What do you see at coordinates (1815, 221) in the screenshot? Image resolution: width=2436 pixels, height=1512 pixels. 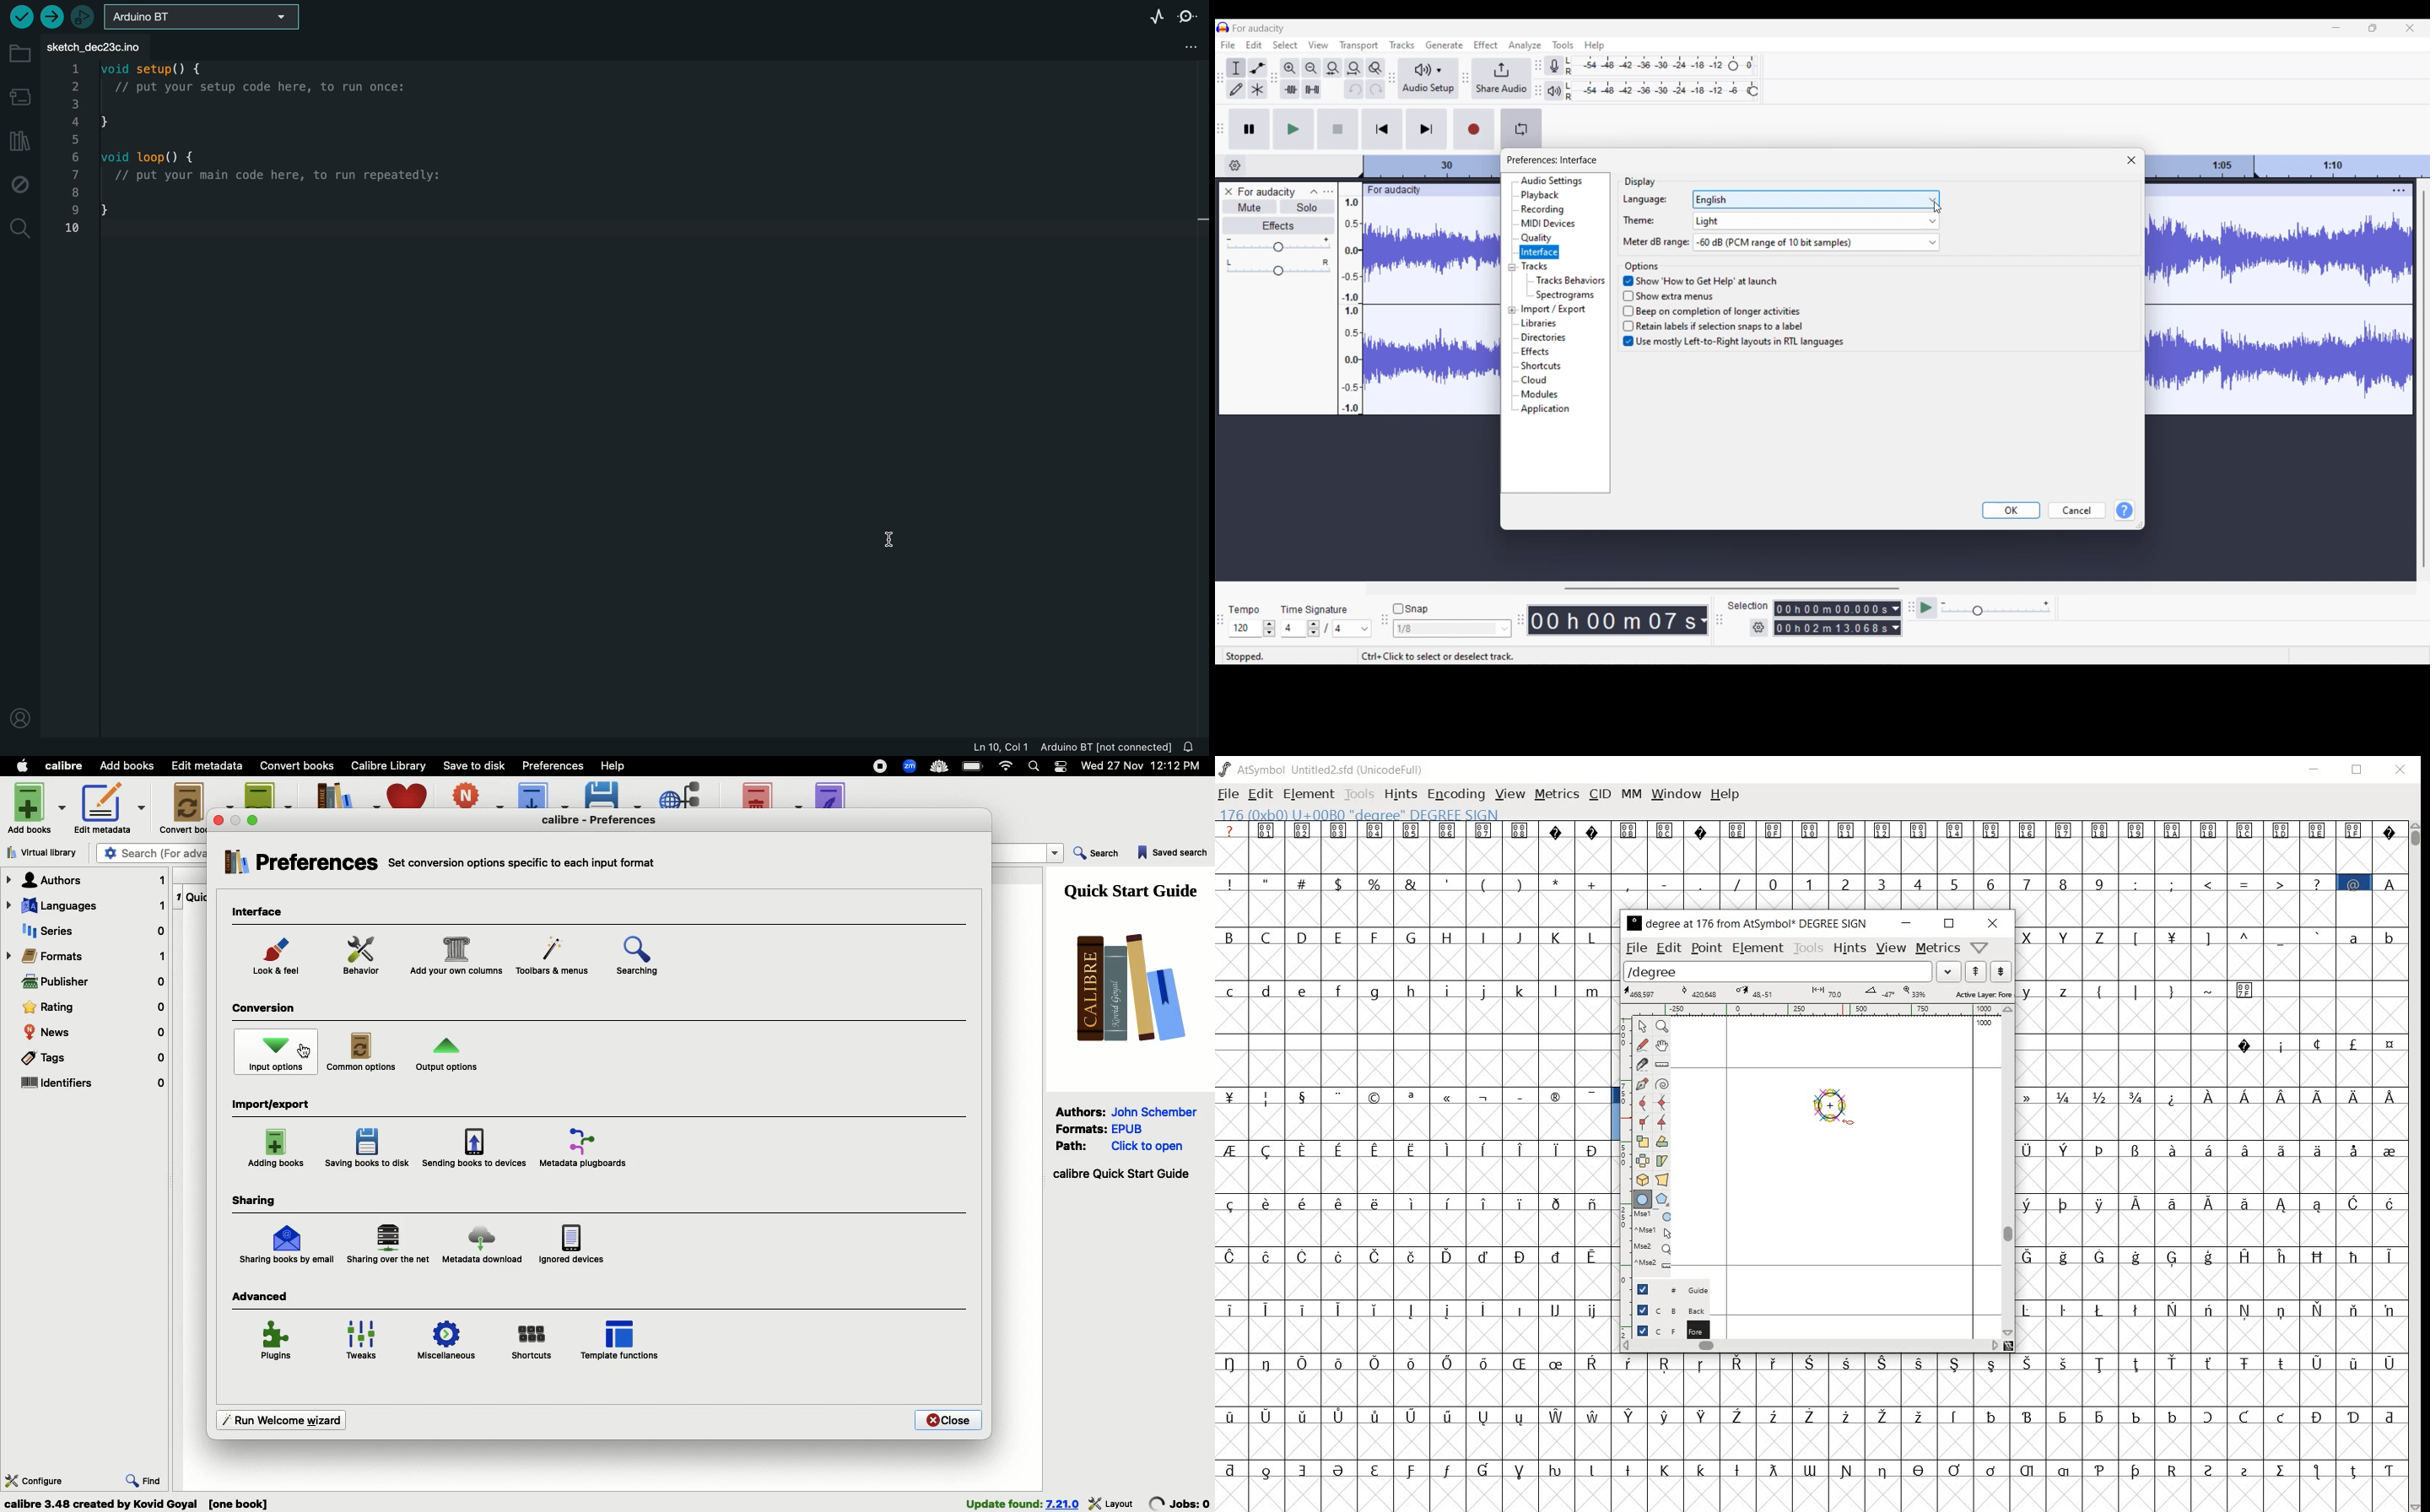 I see `light` at bounding box center [1815, 221].